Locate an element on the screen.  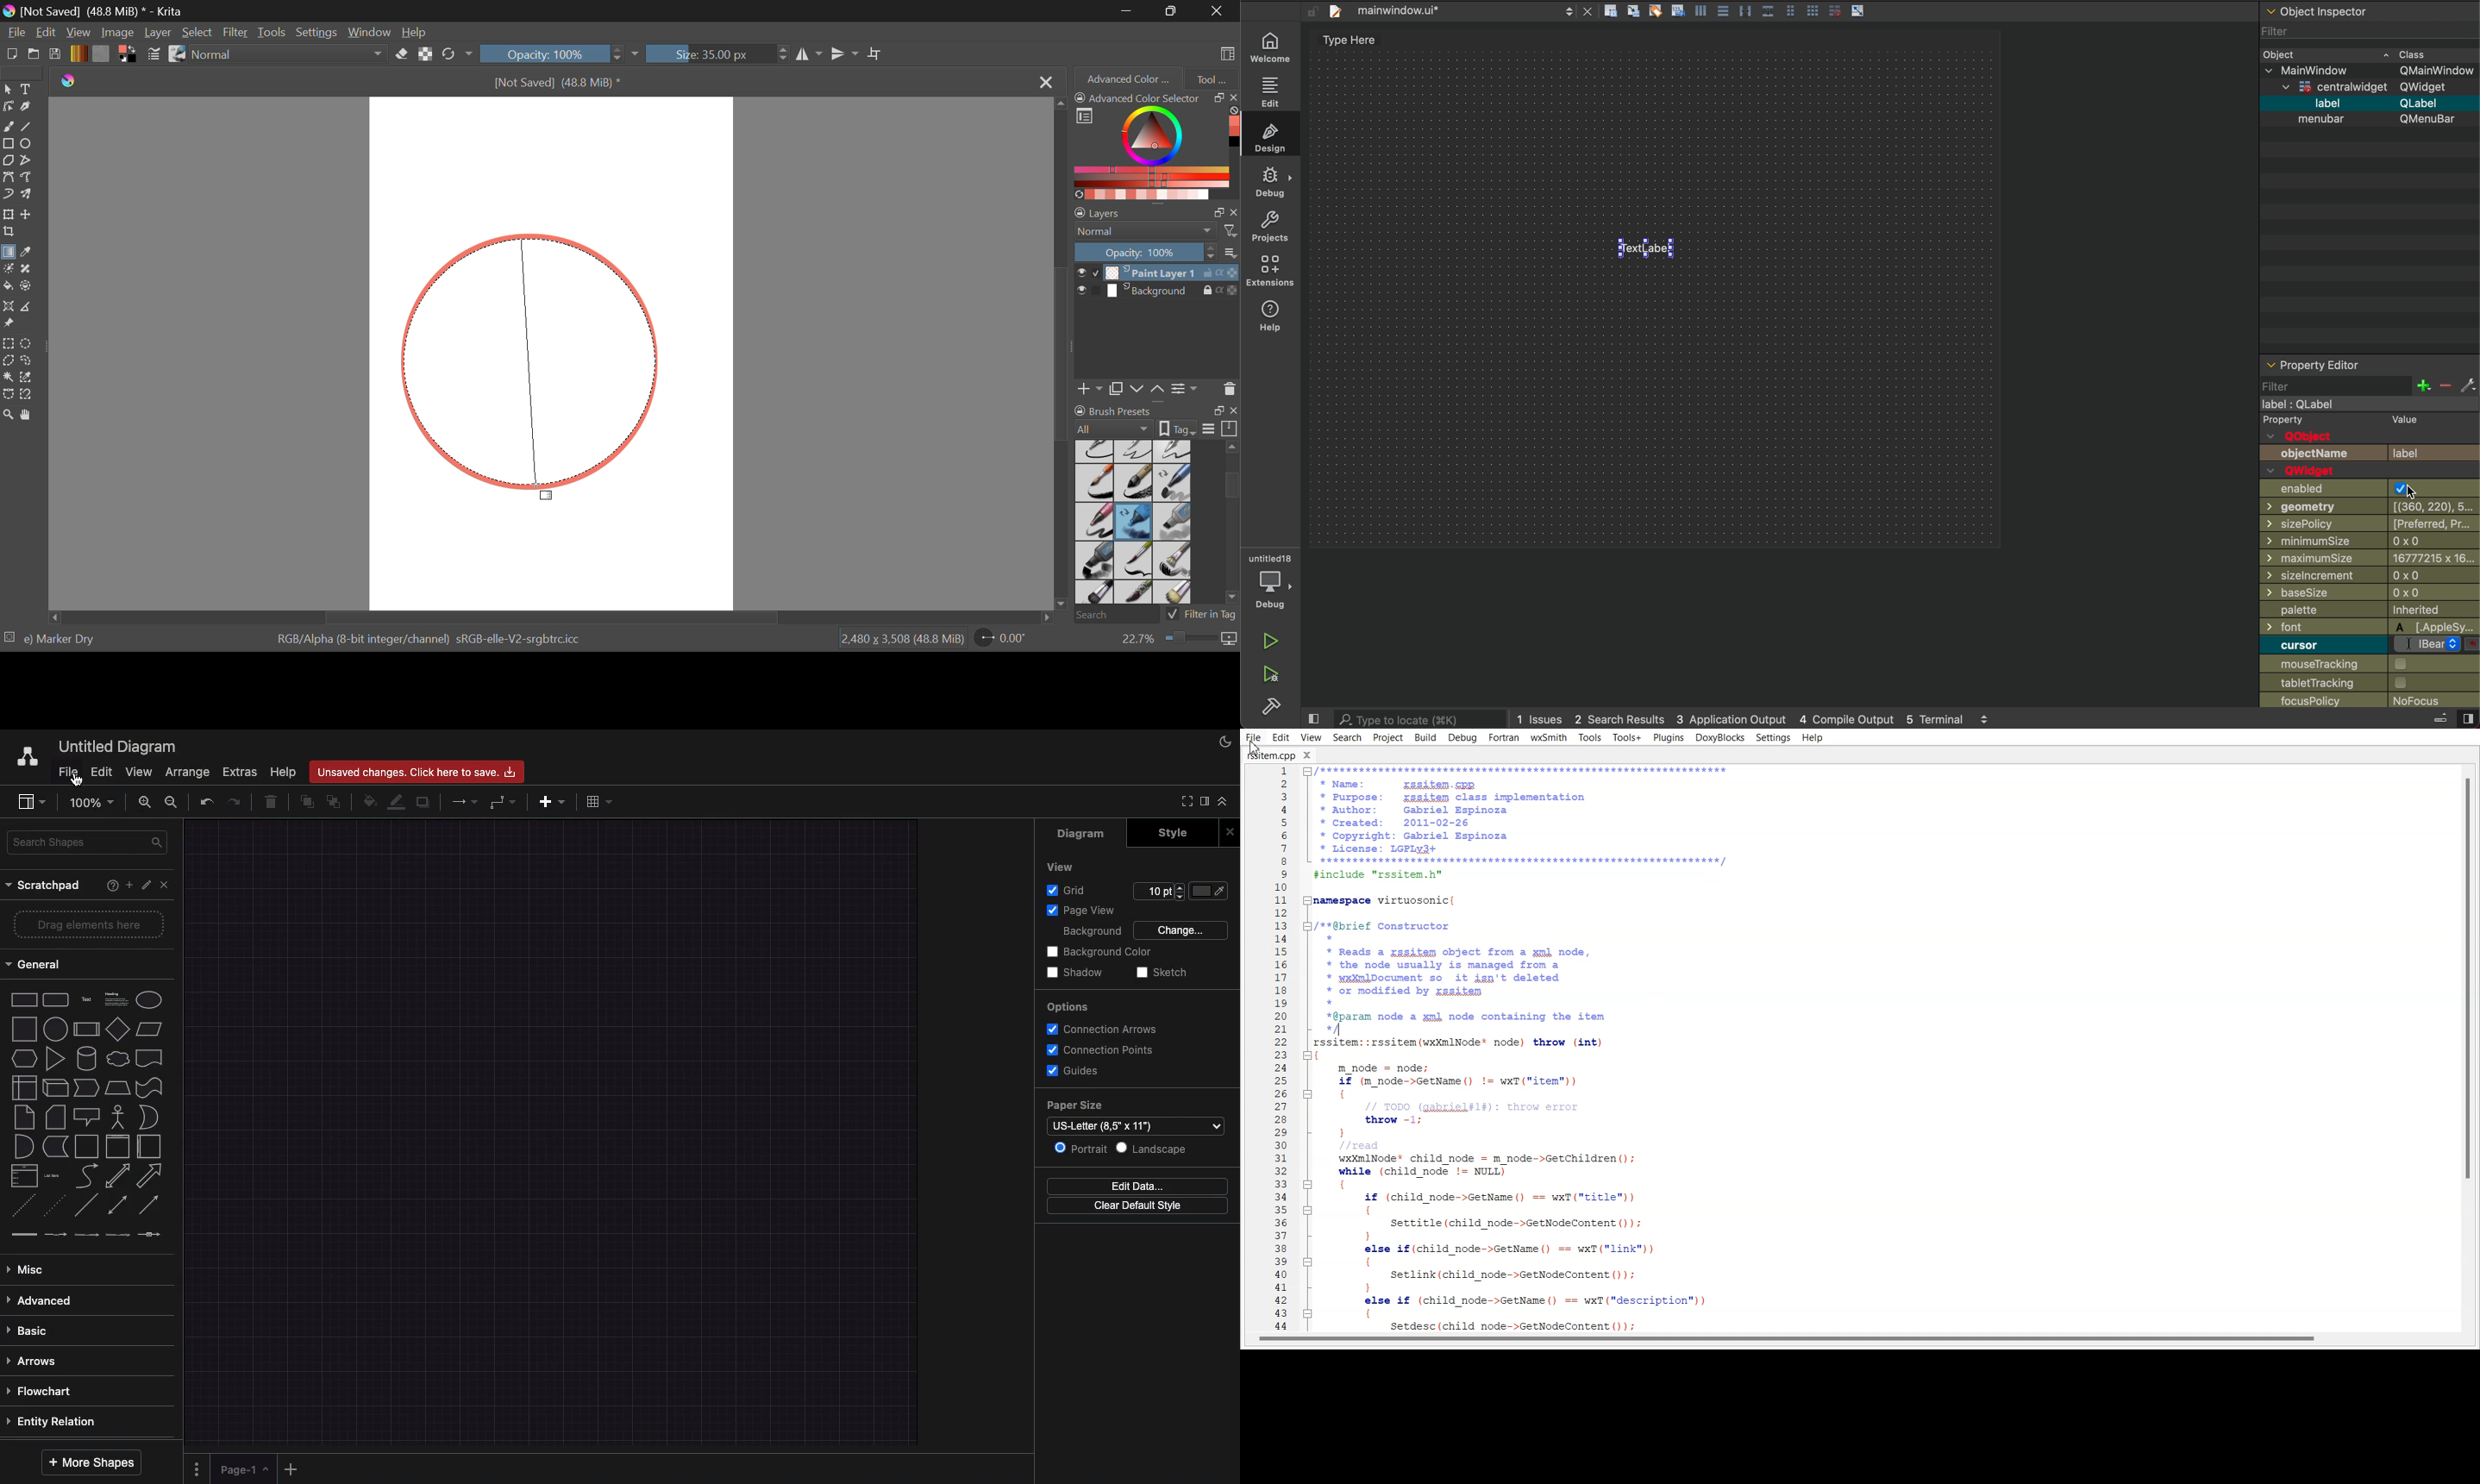
Blending Mode is located at coordinates (1156, 231).